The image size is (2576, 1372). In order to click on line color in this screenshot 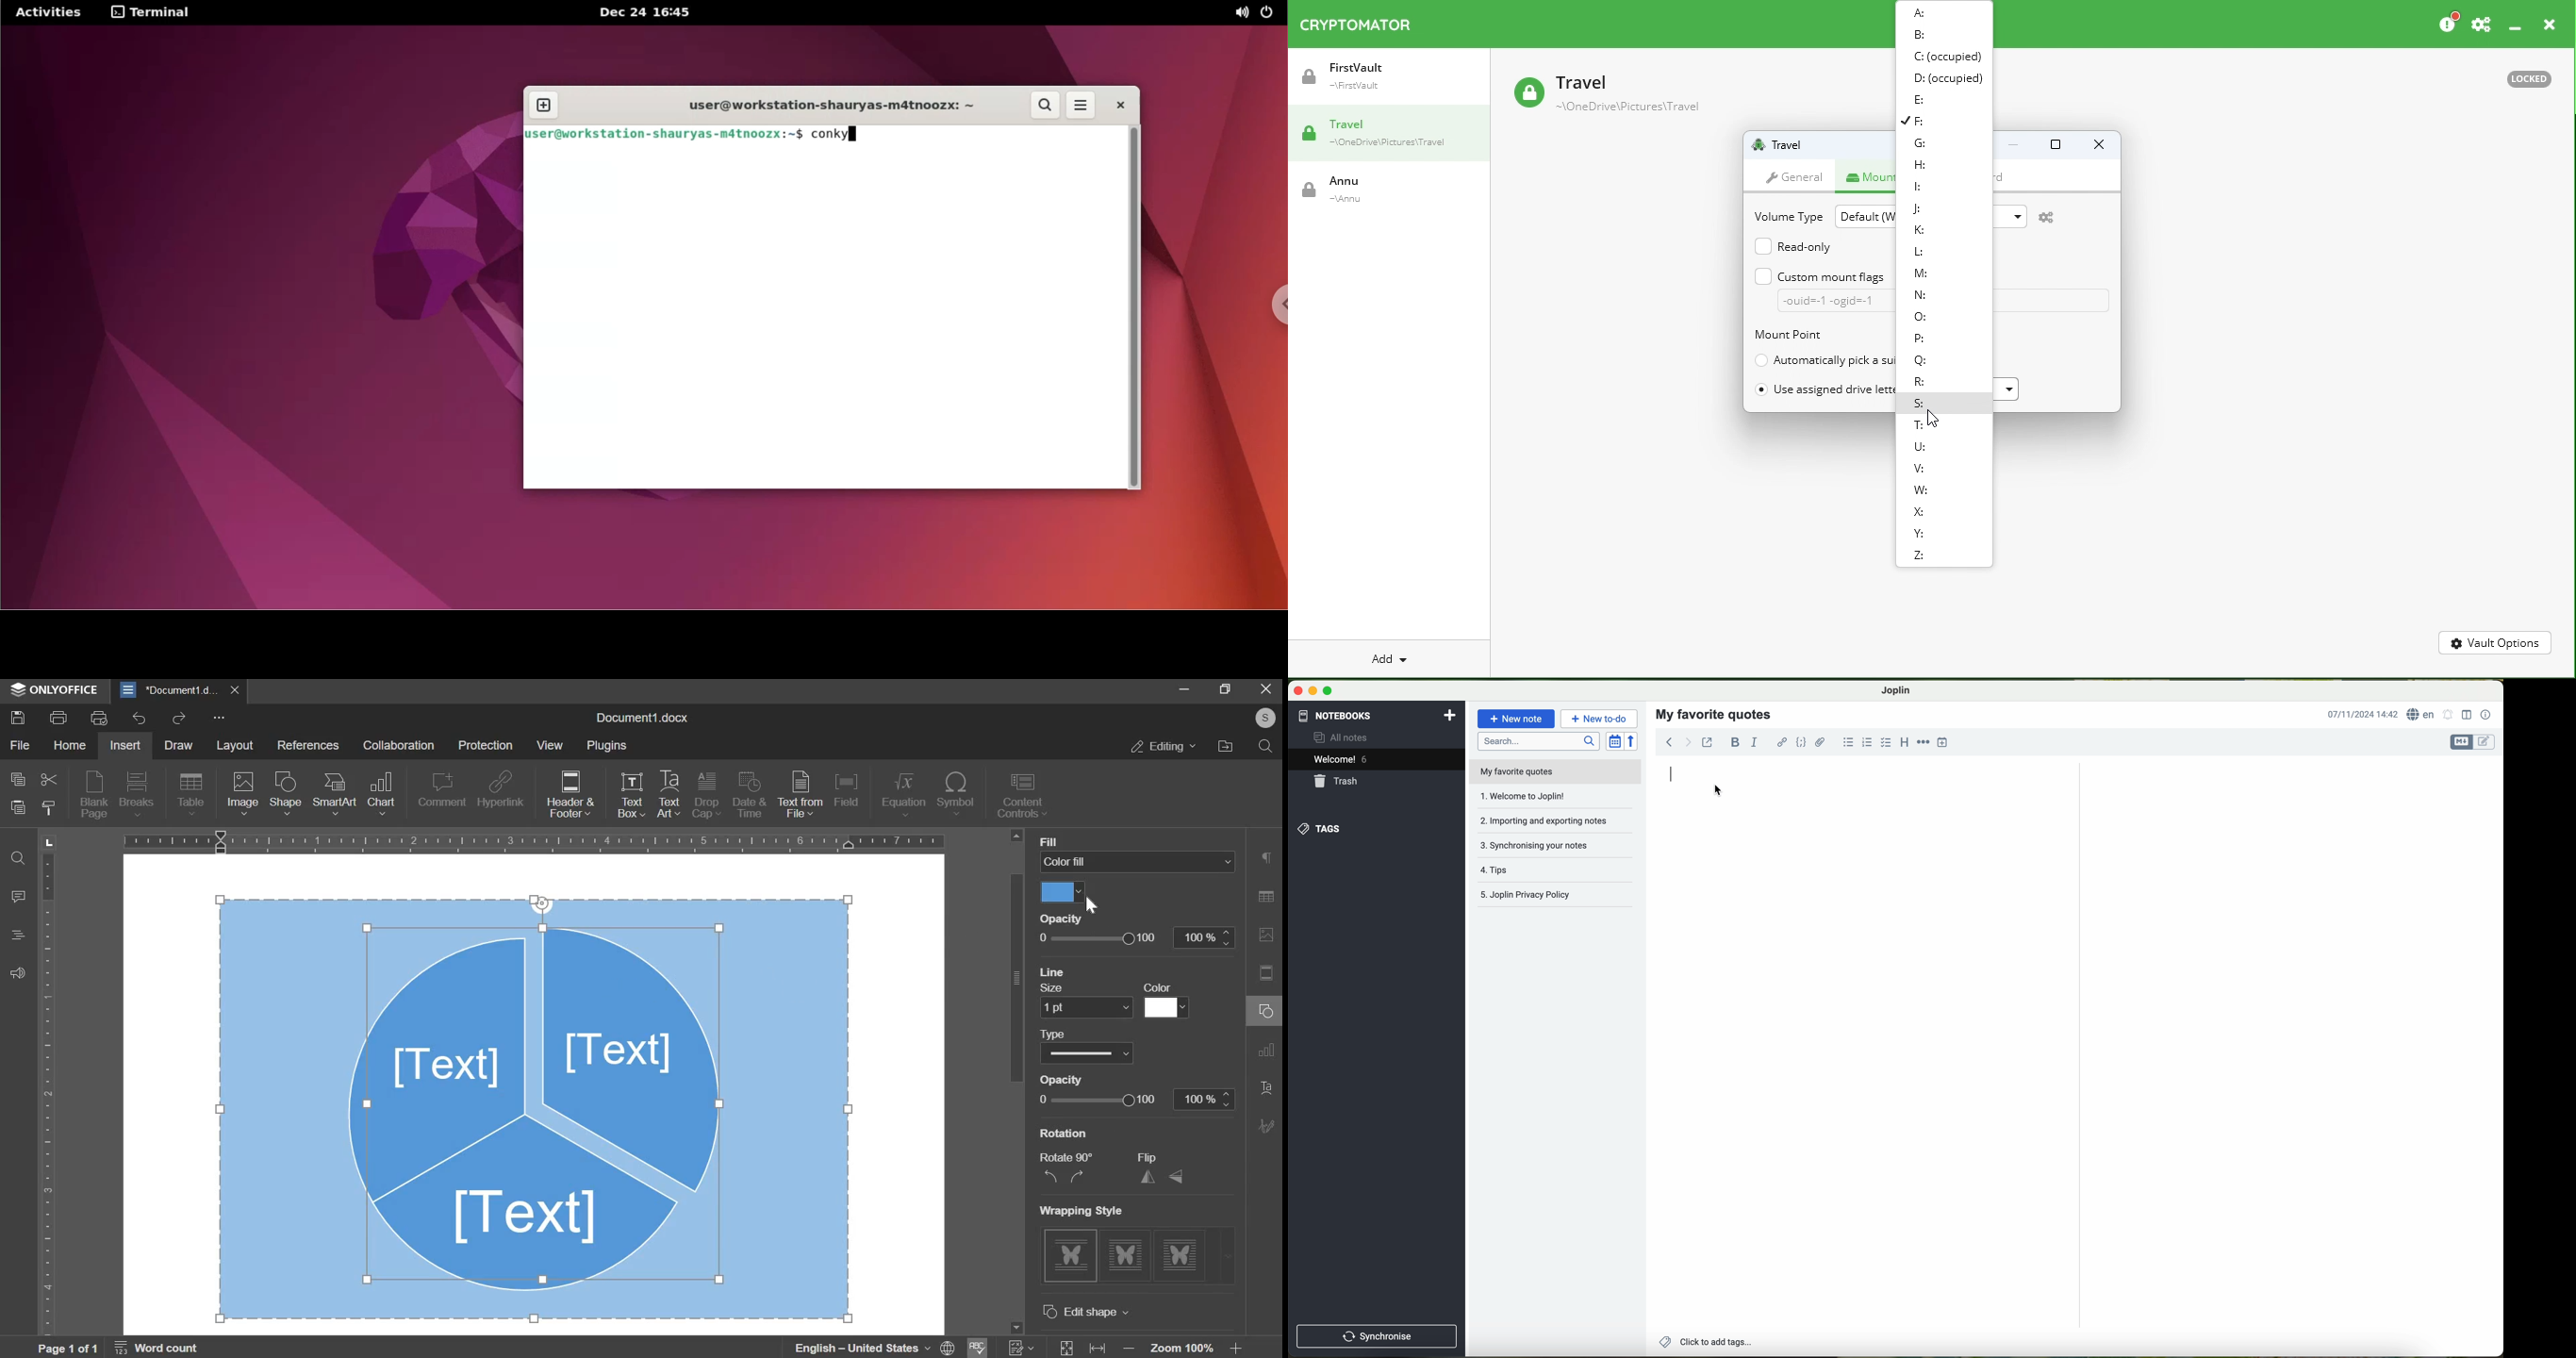, I will do `click(1169, 1007)`.